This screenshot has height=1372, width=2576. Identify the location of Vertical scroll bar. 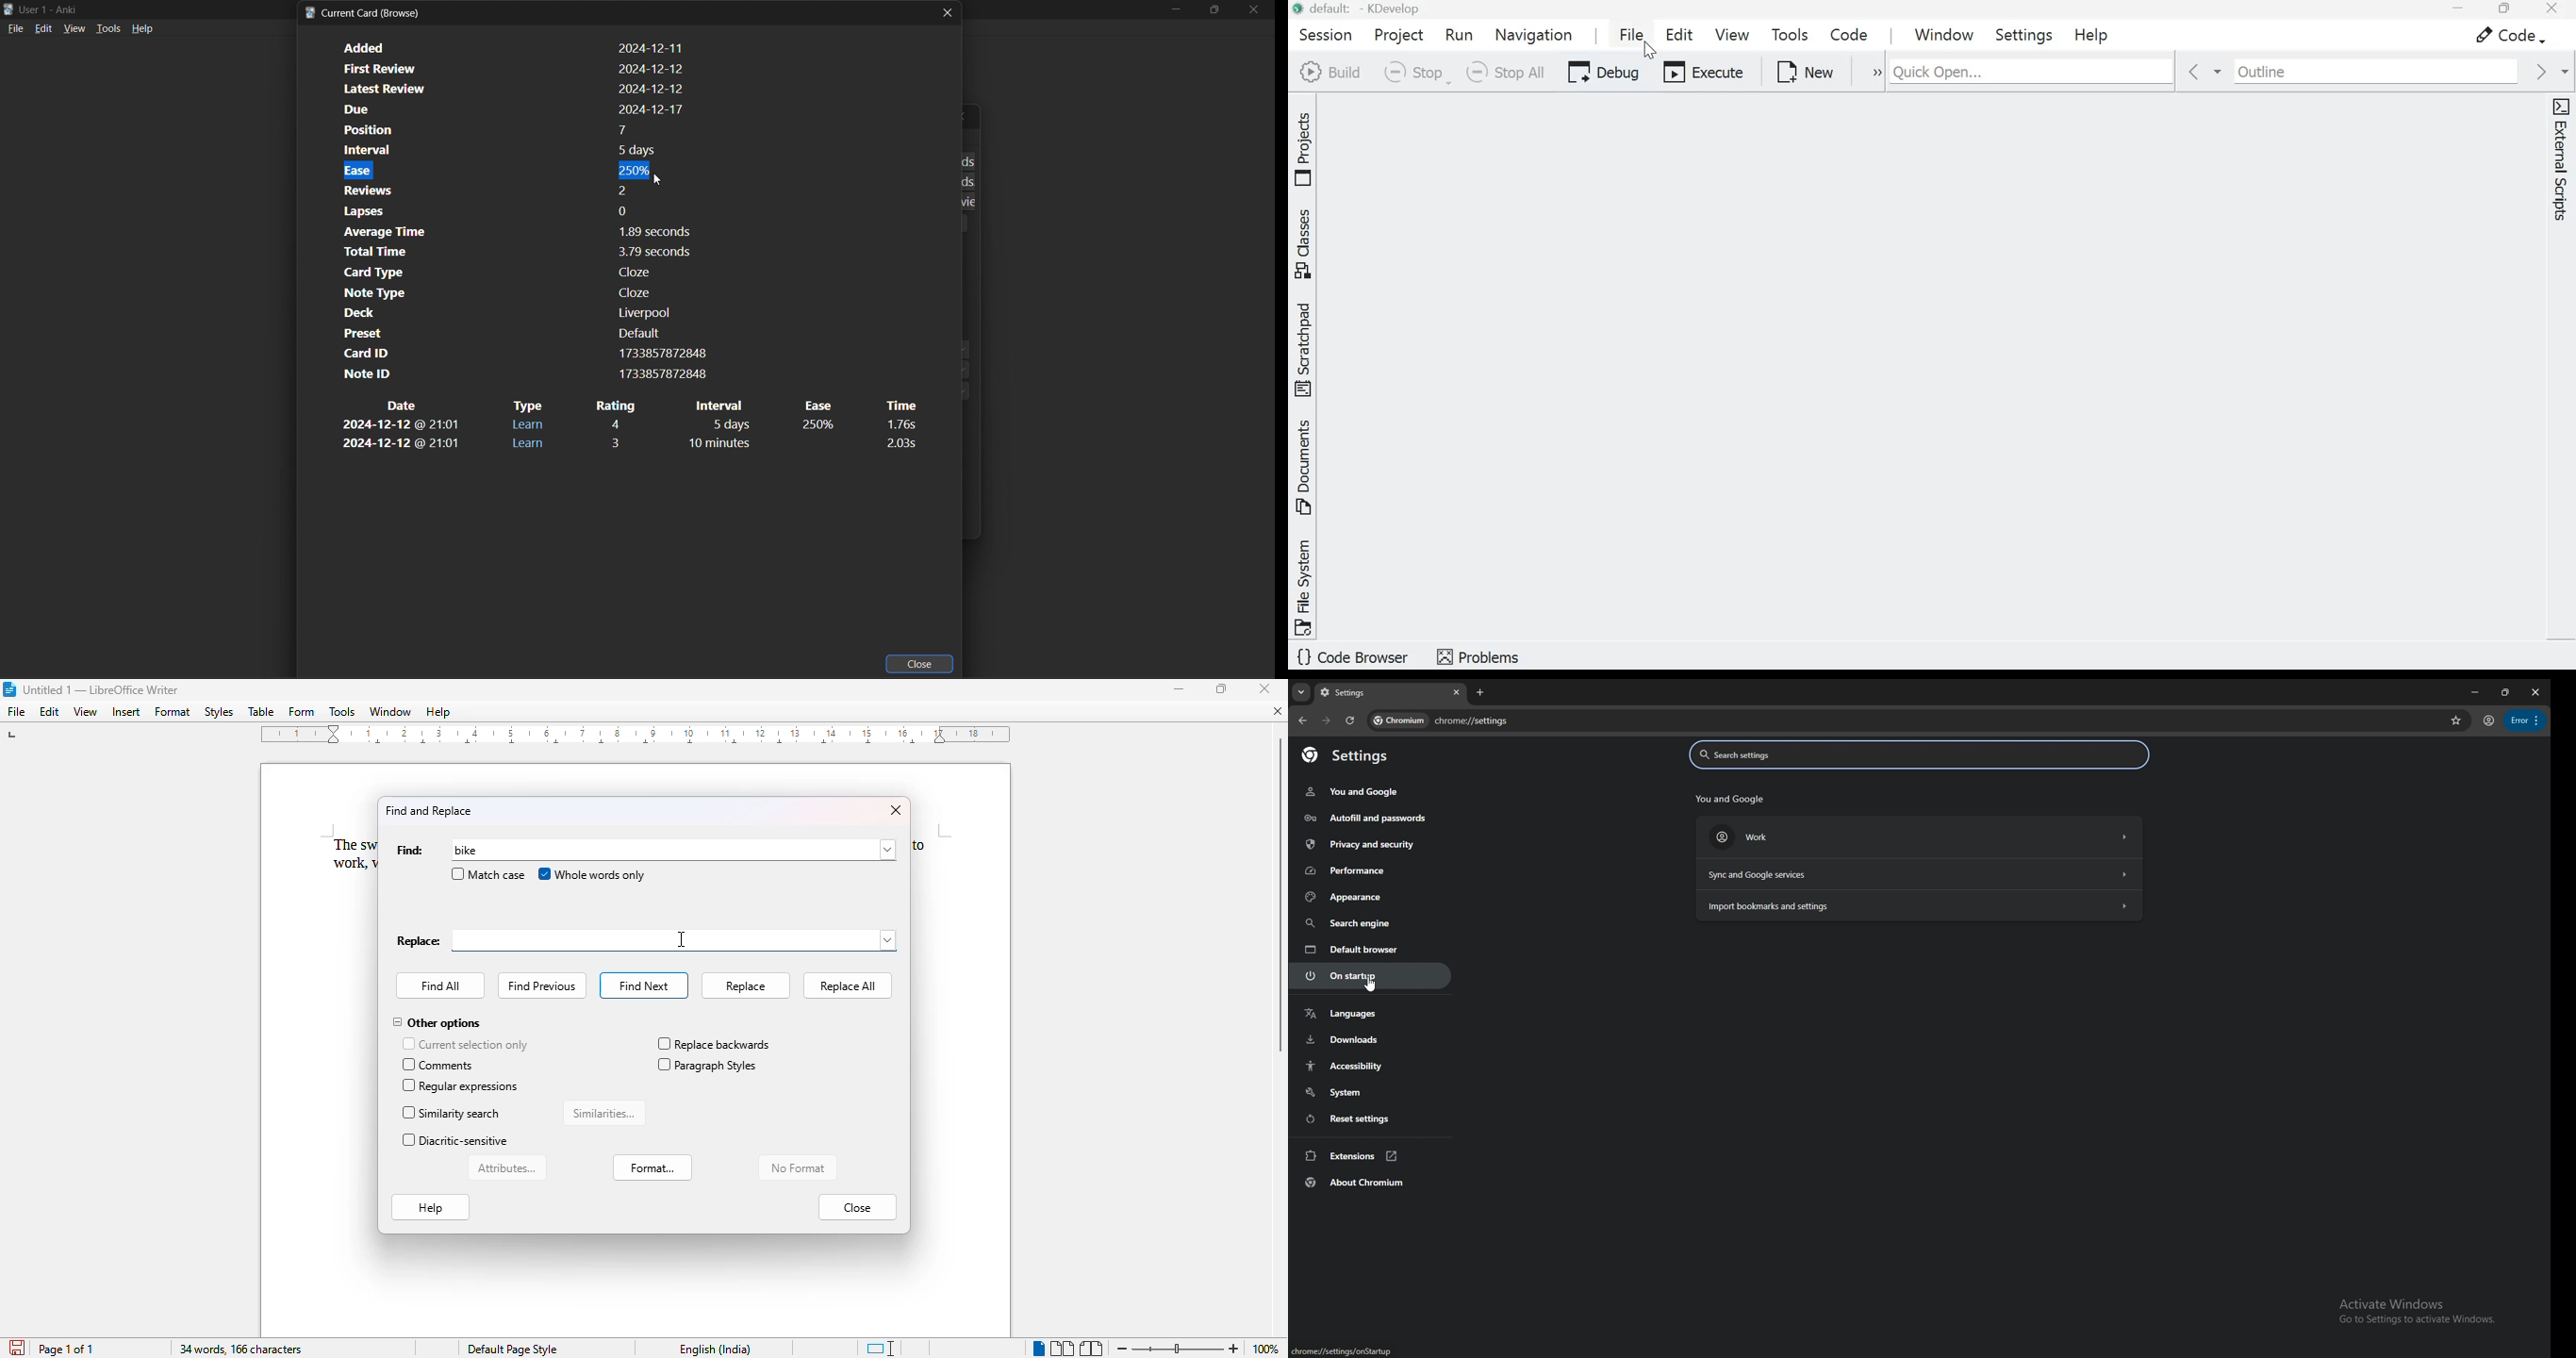
(1280, 893).